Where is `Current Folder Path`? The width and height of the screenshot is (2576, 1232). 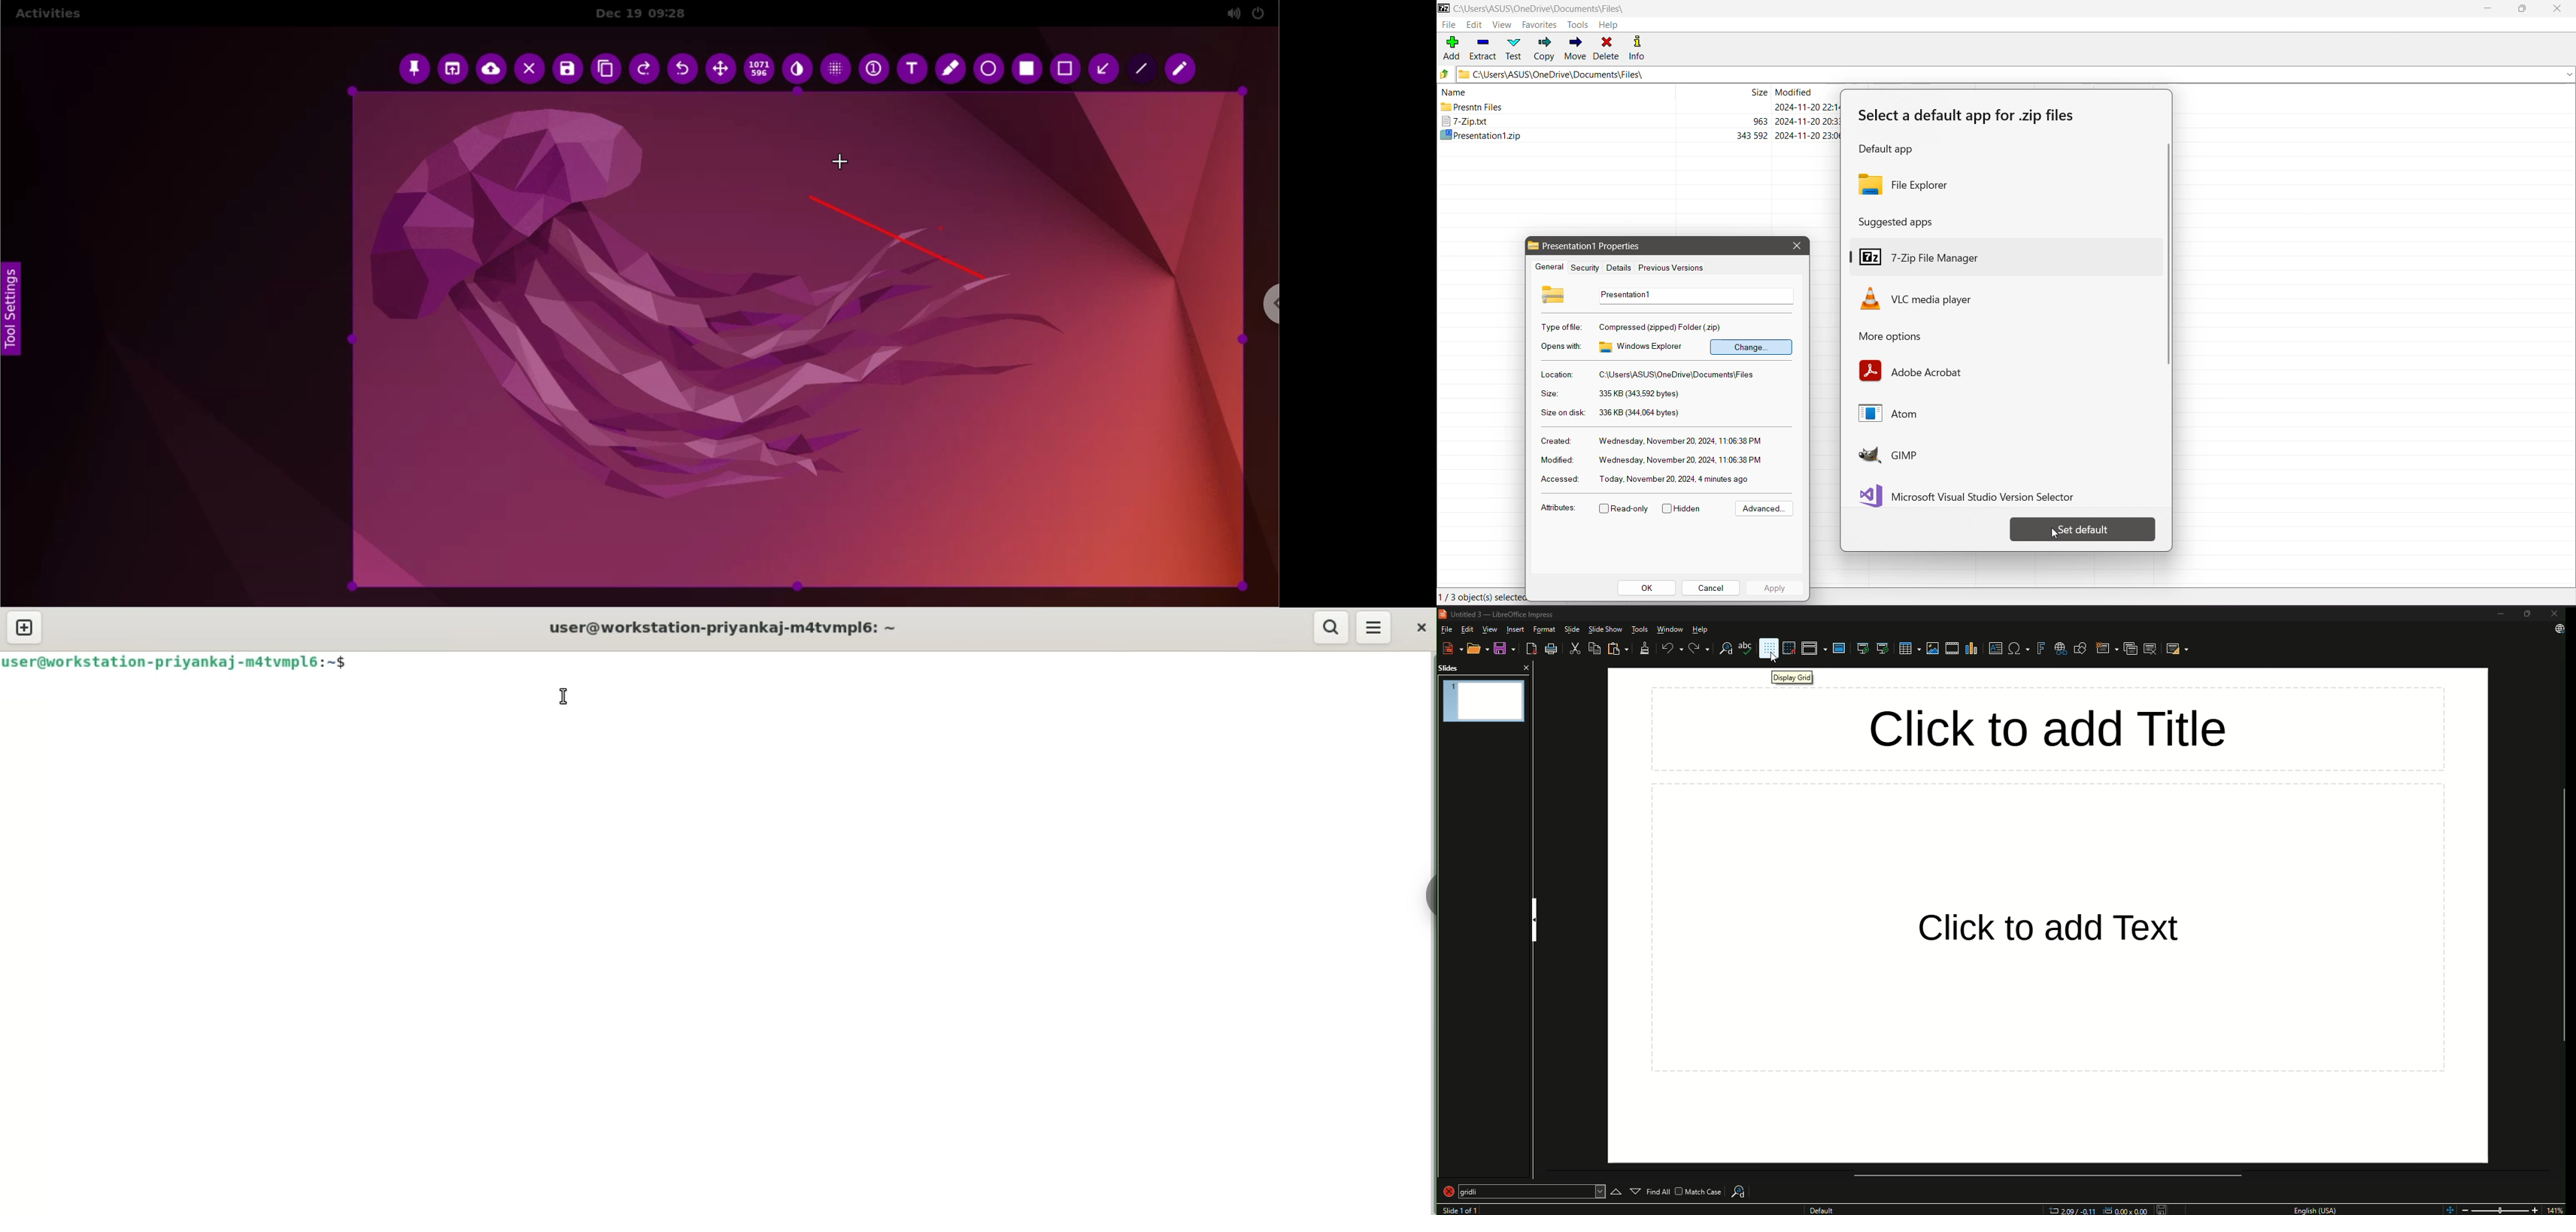 Current Folder Path is located at coordinates (2016, 74).